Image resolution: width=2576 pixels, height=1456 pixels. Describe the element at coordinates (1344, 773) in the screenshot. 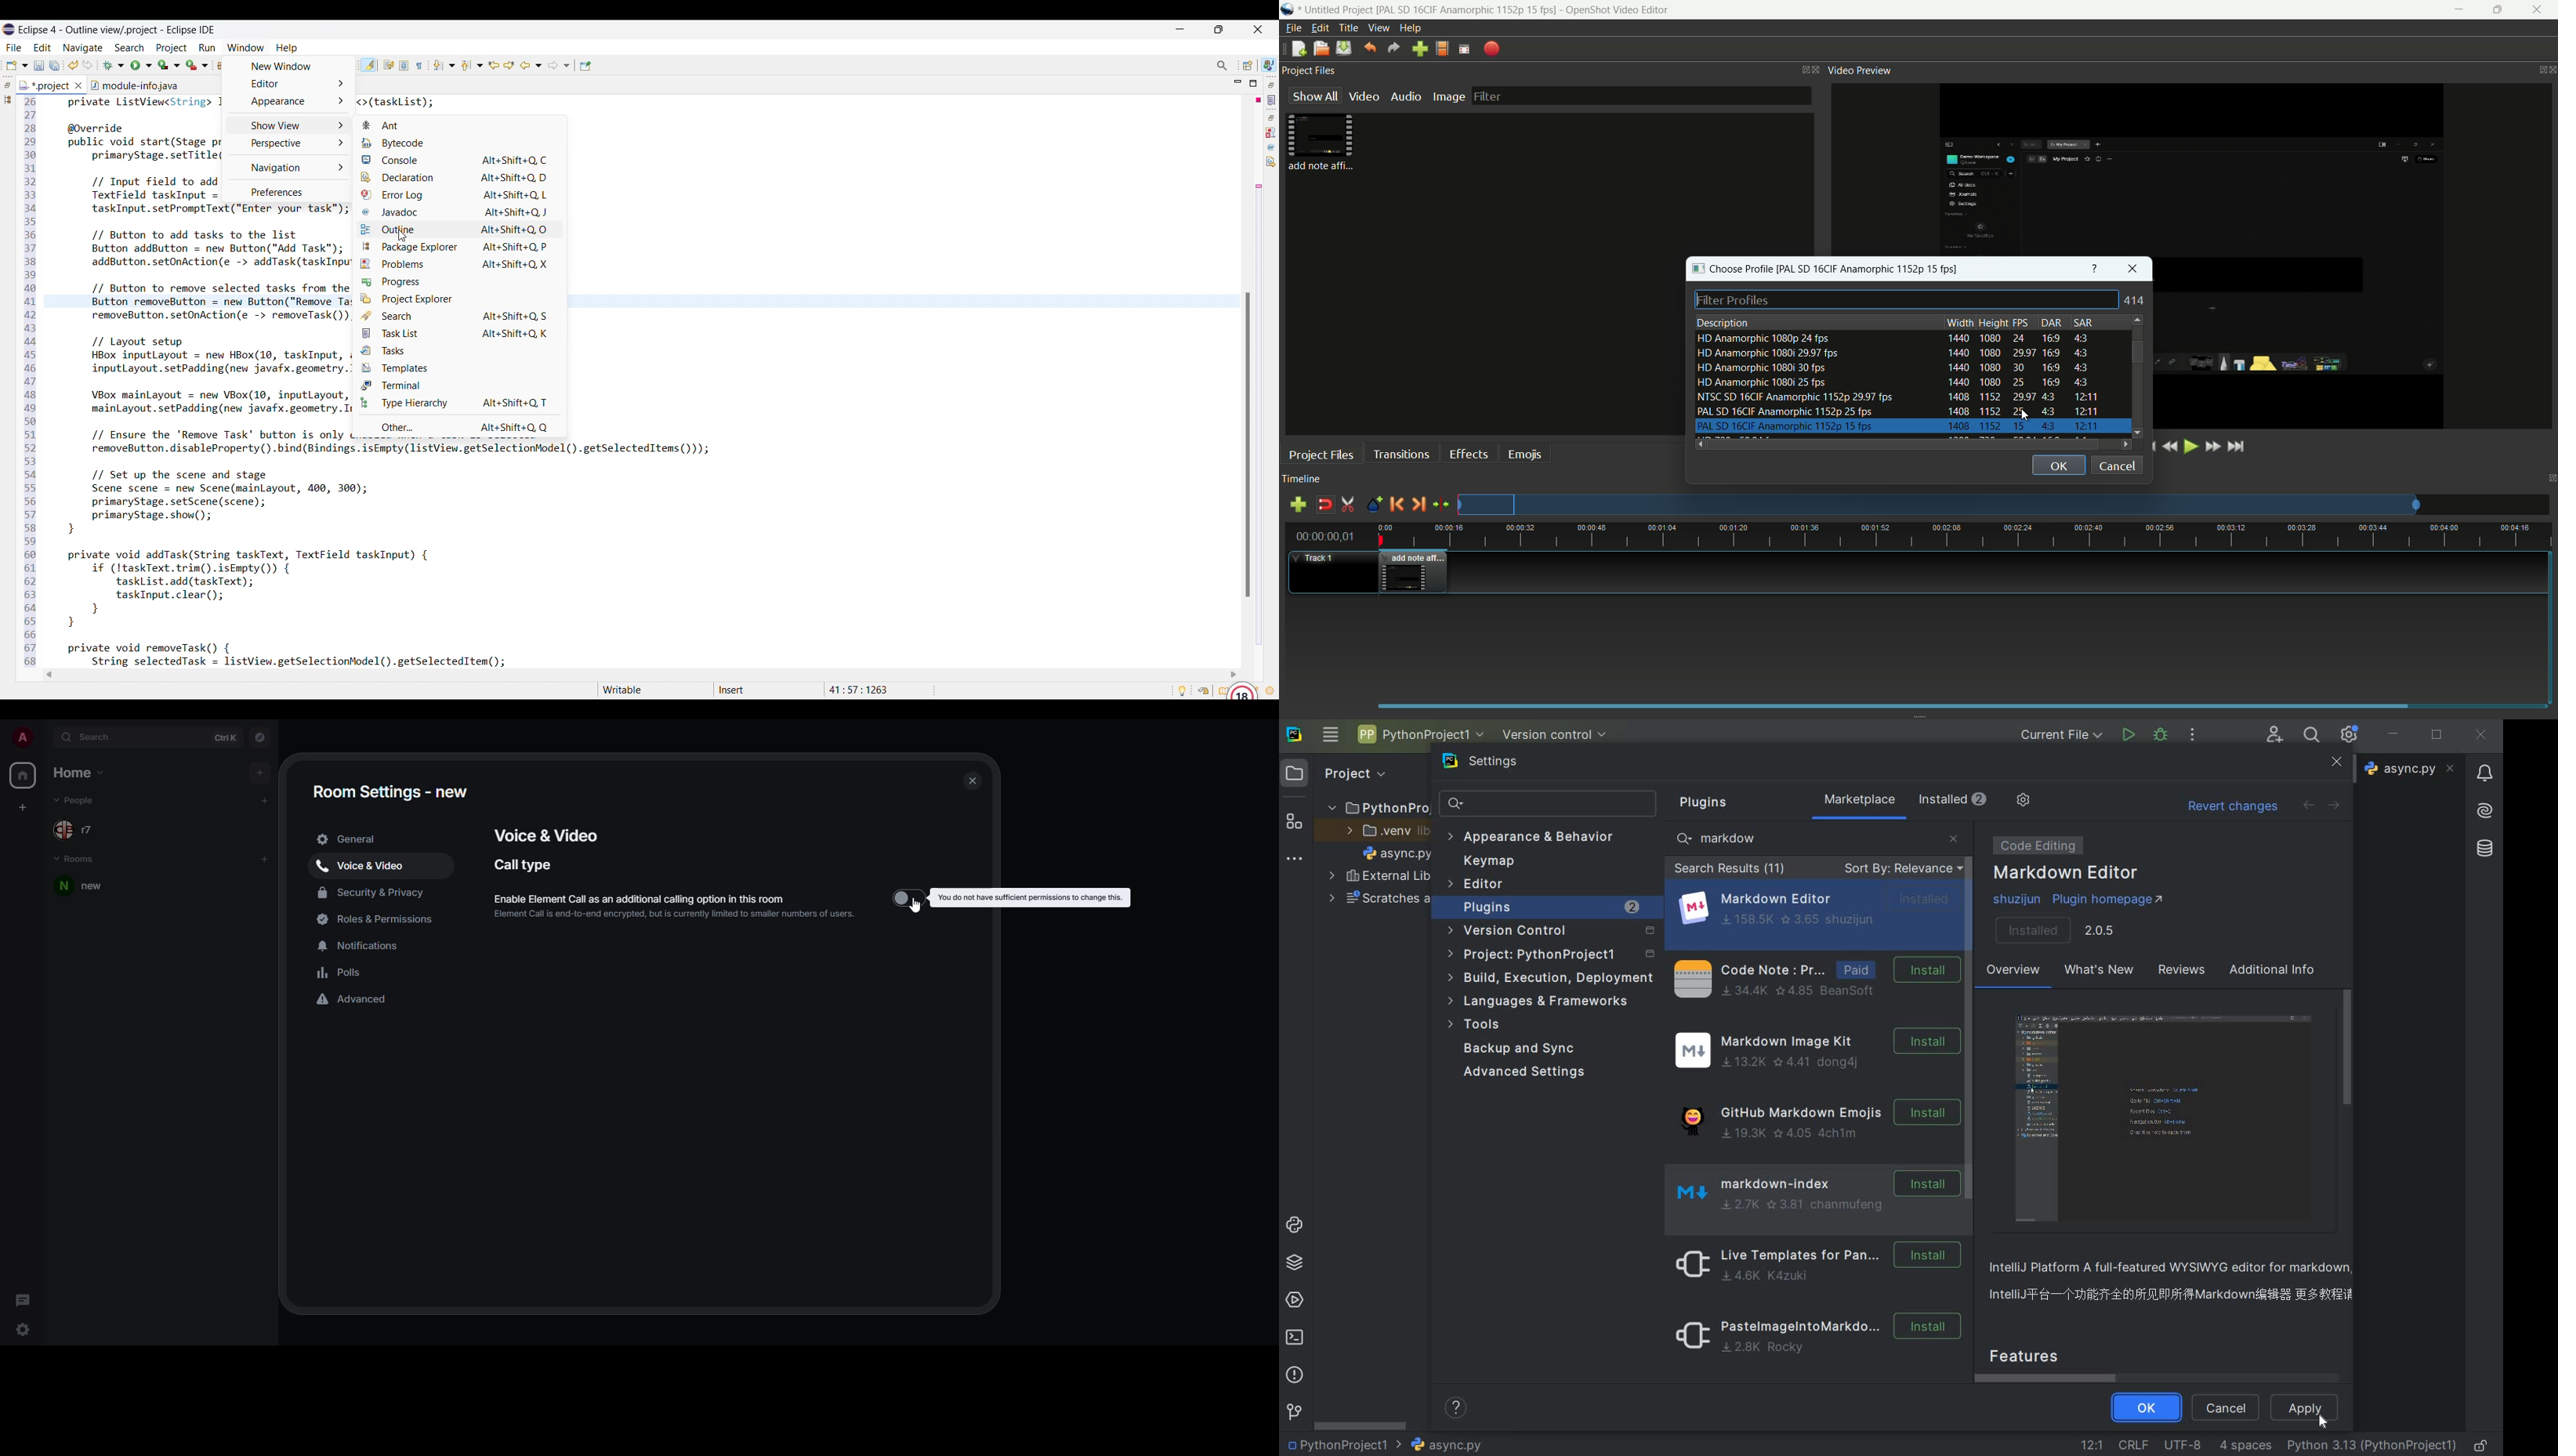

I see `project` at that location.